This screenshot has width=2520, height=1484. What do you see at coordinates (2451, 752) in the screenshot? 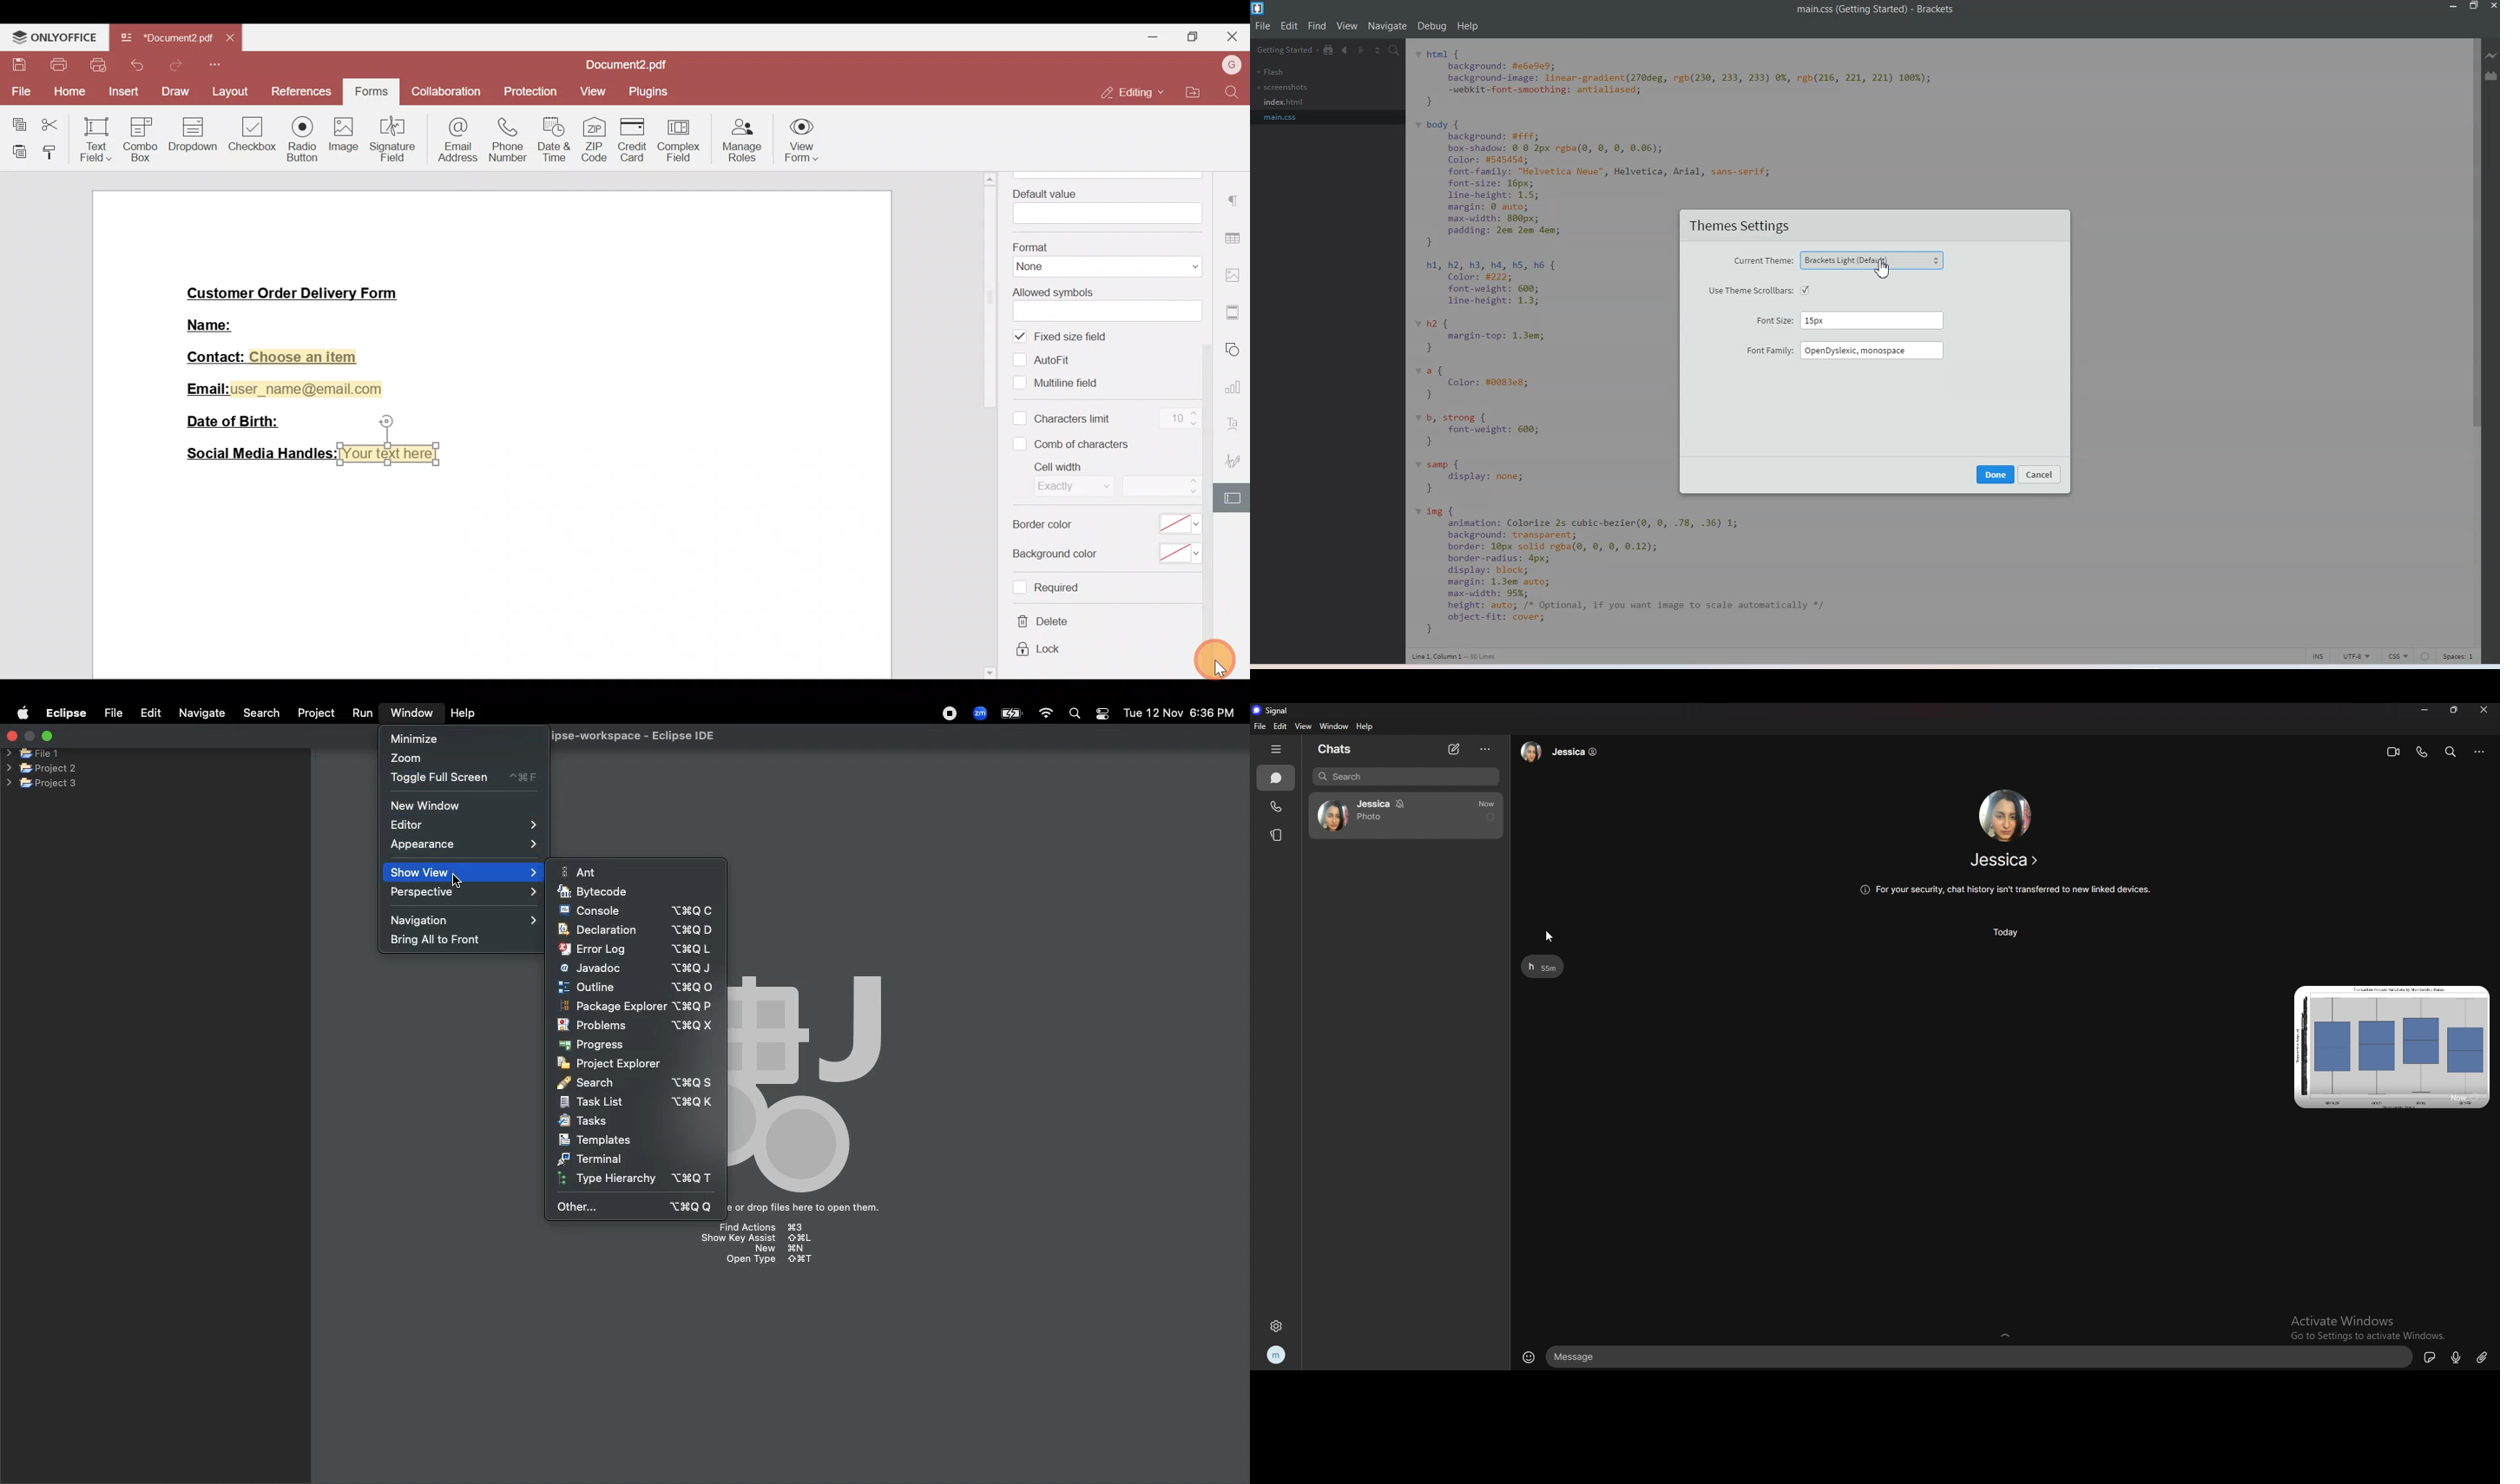
I see `search bar` at bounding box center [2451, 752].